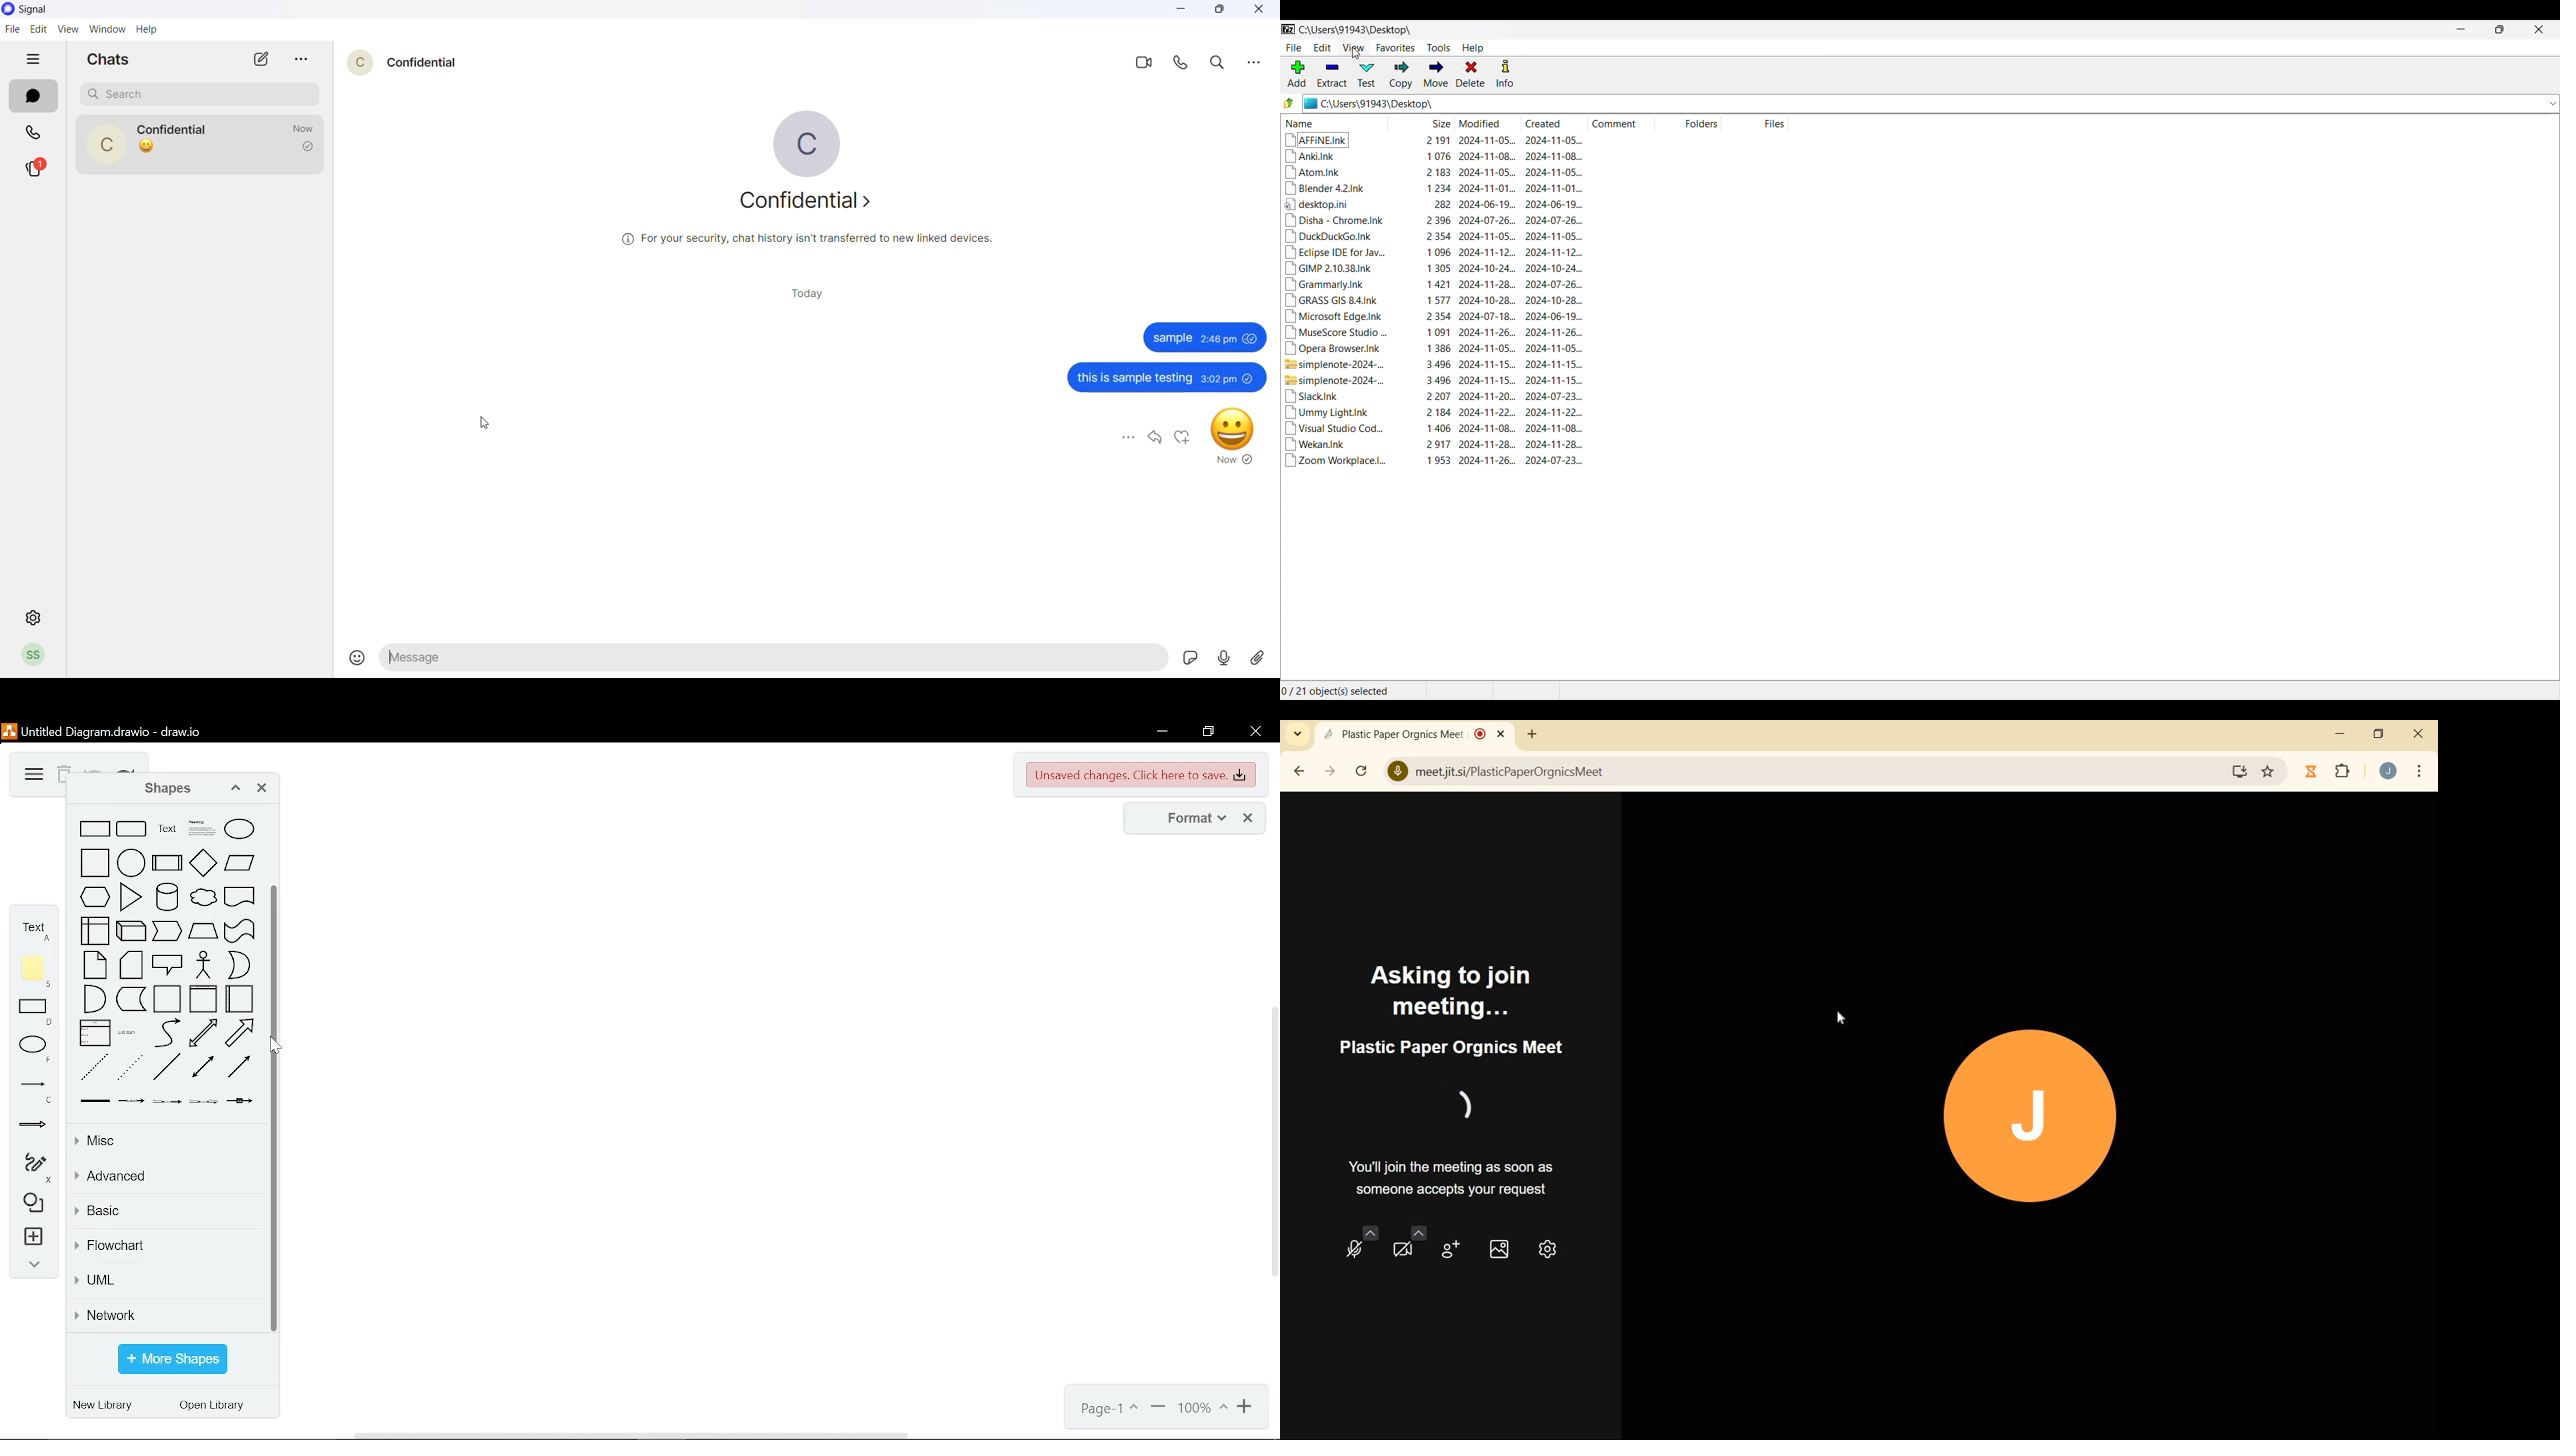 The width and height of the screenshot is (2576, 1456). I want to click on chats heading, so click(113, 59).